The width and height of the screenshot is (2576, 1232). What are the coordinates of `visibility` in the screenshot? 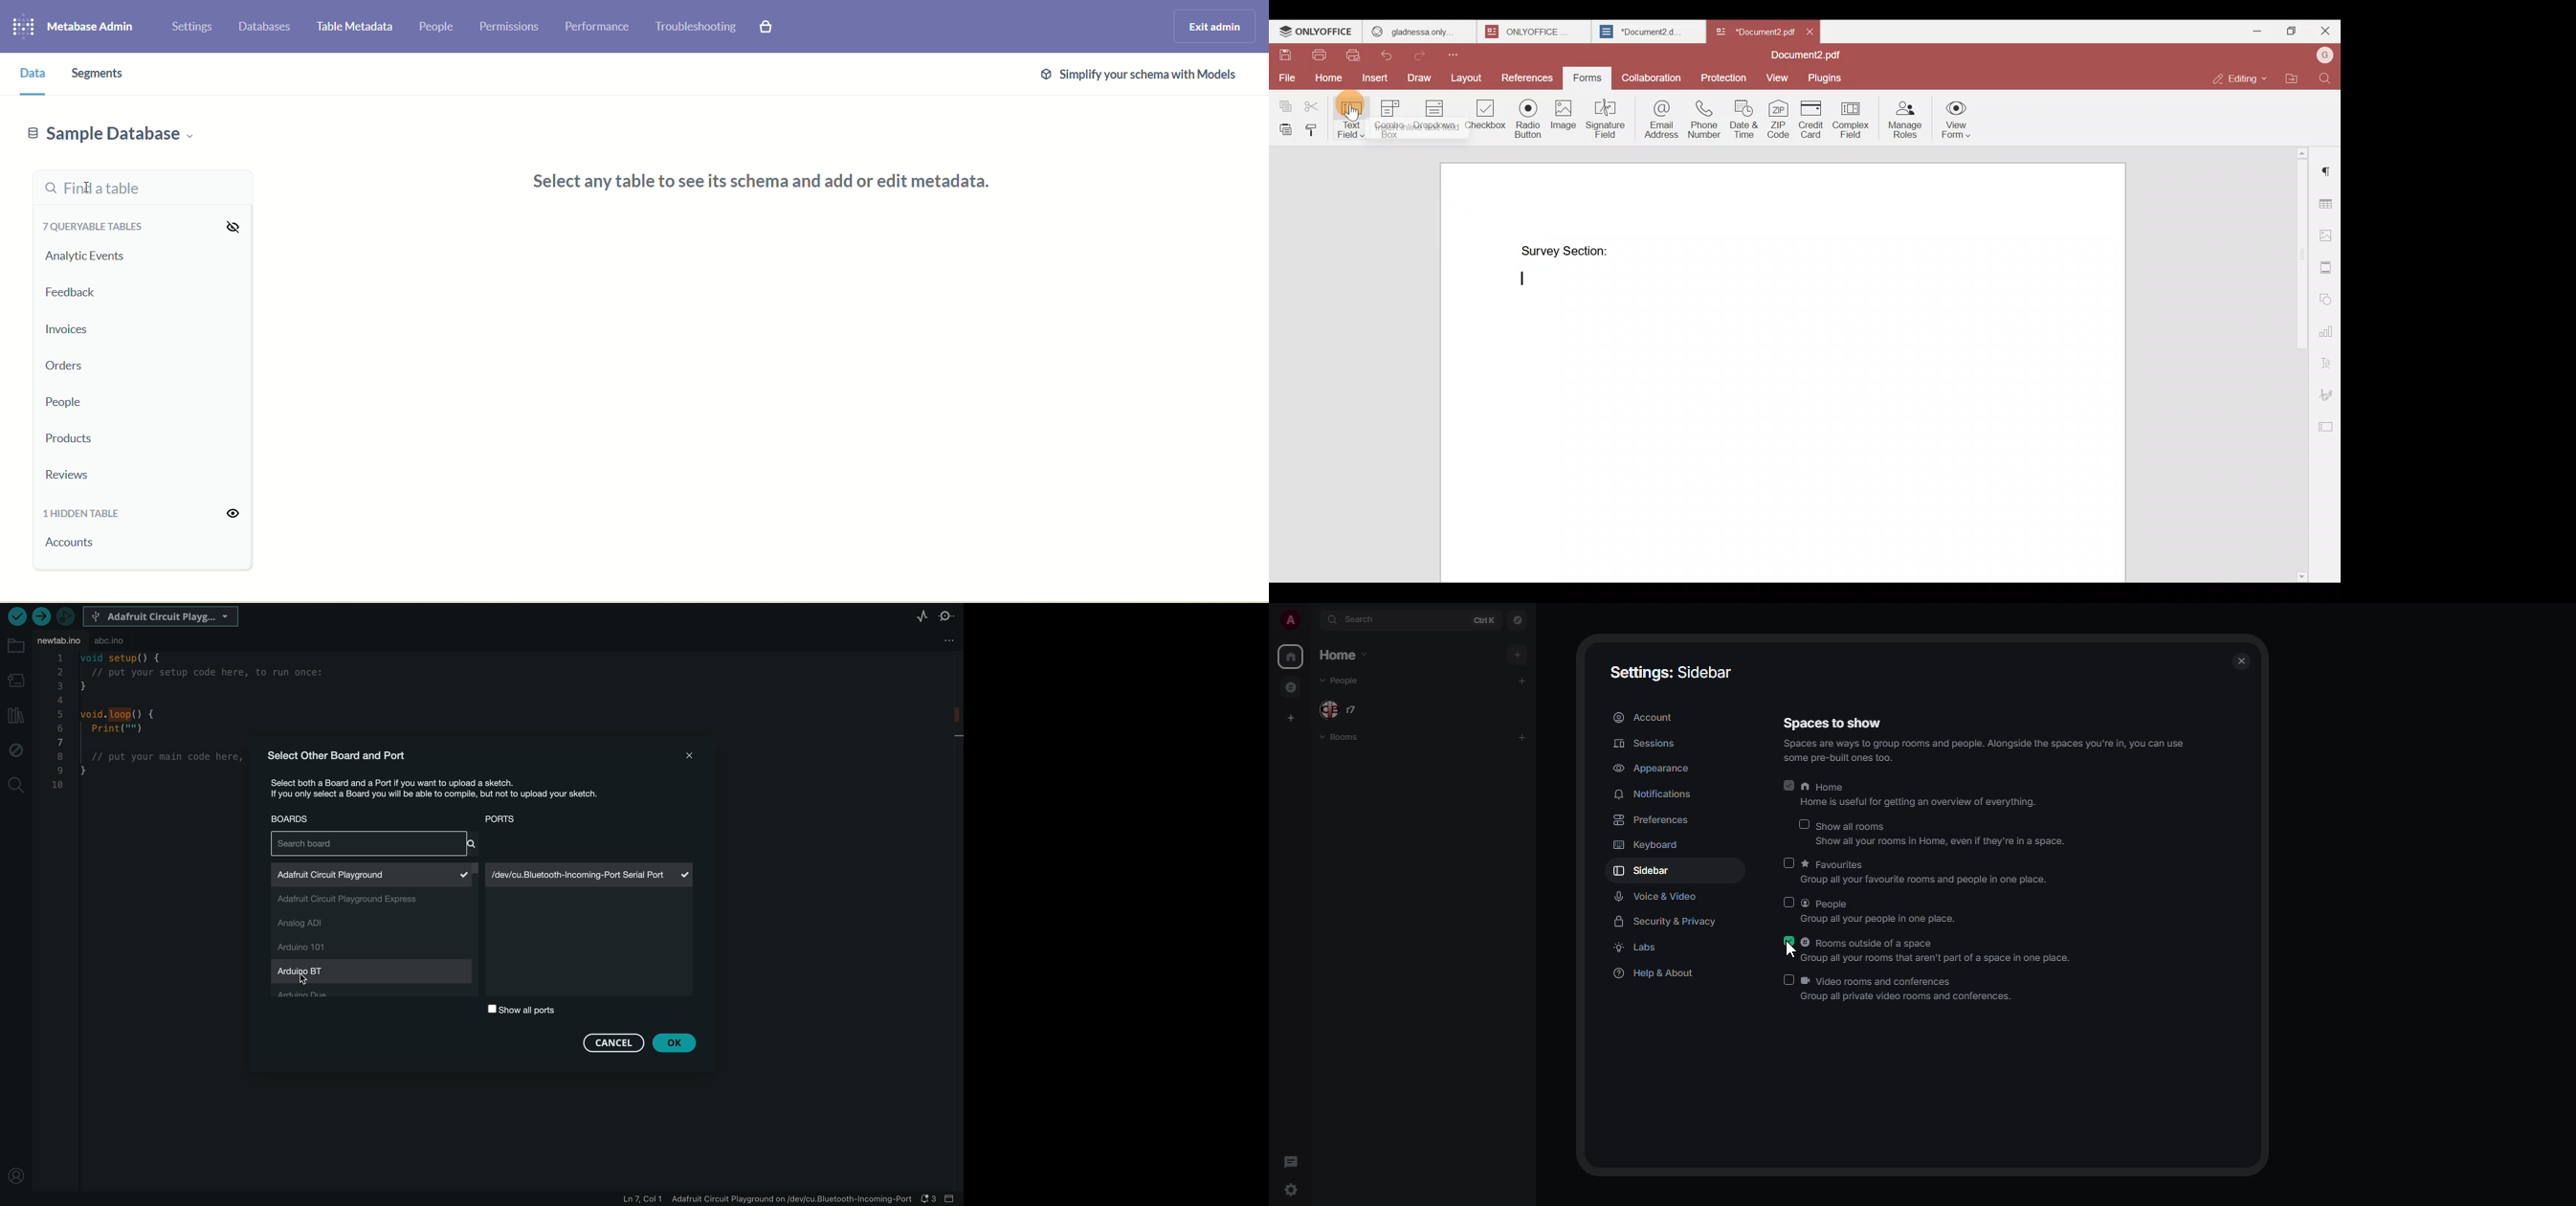 It's located at (229, 227).